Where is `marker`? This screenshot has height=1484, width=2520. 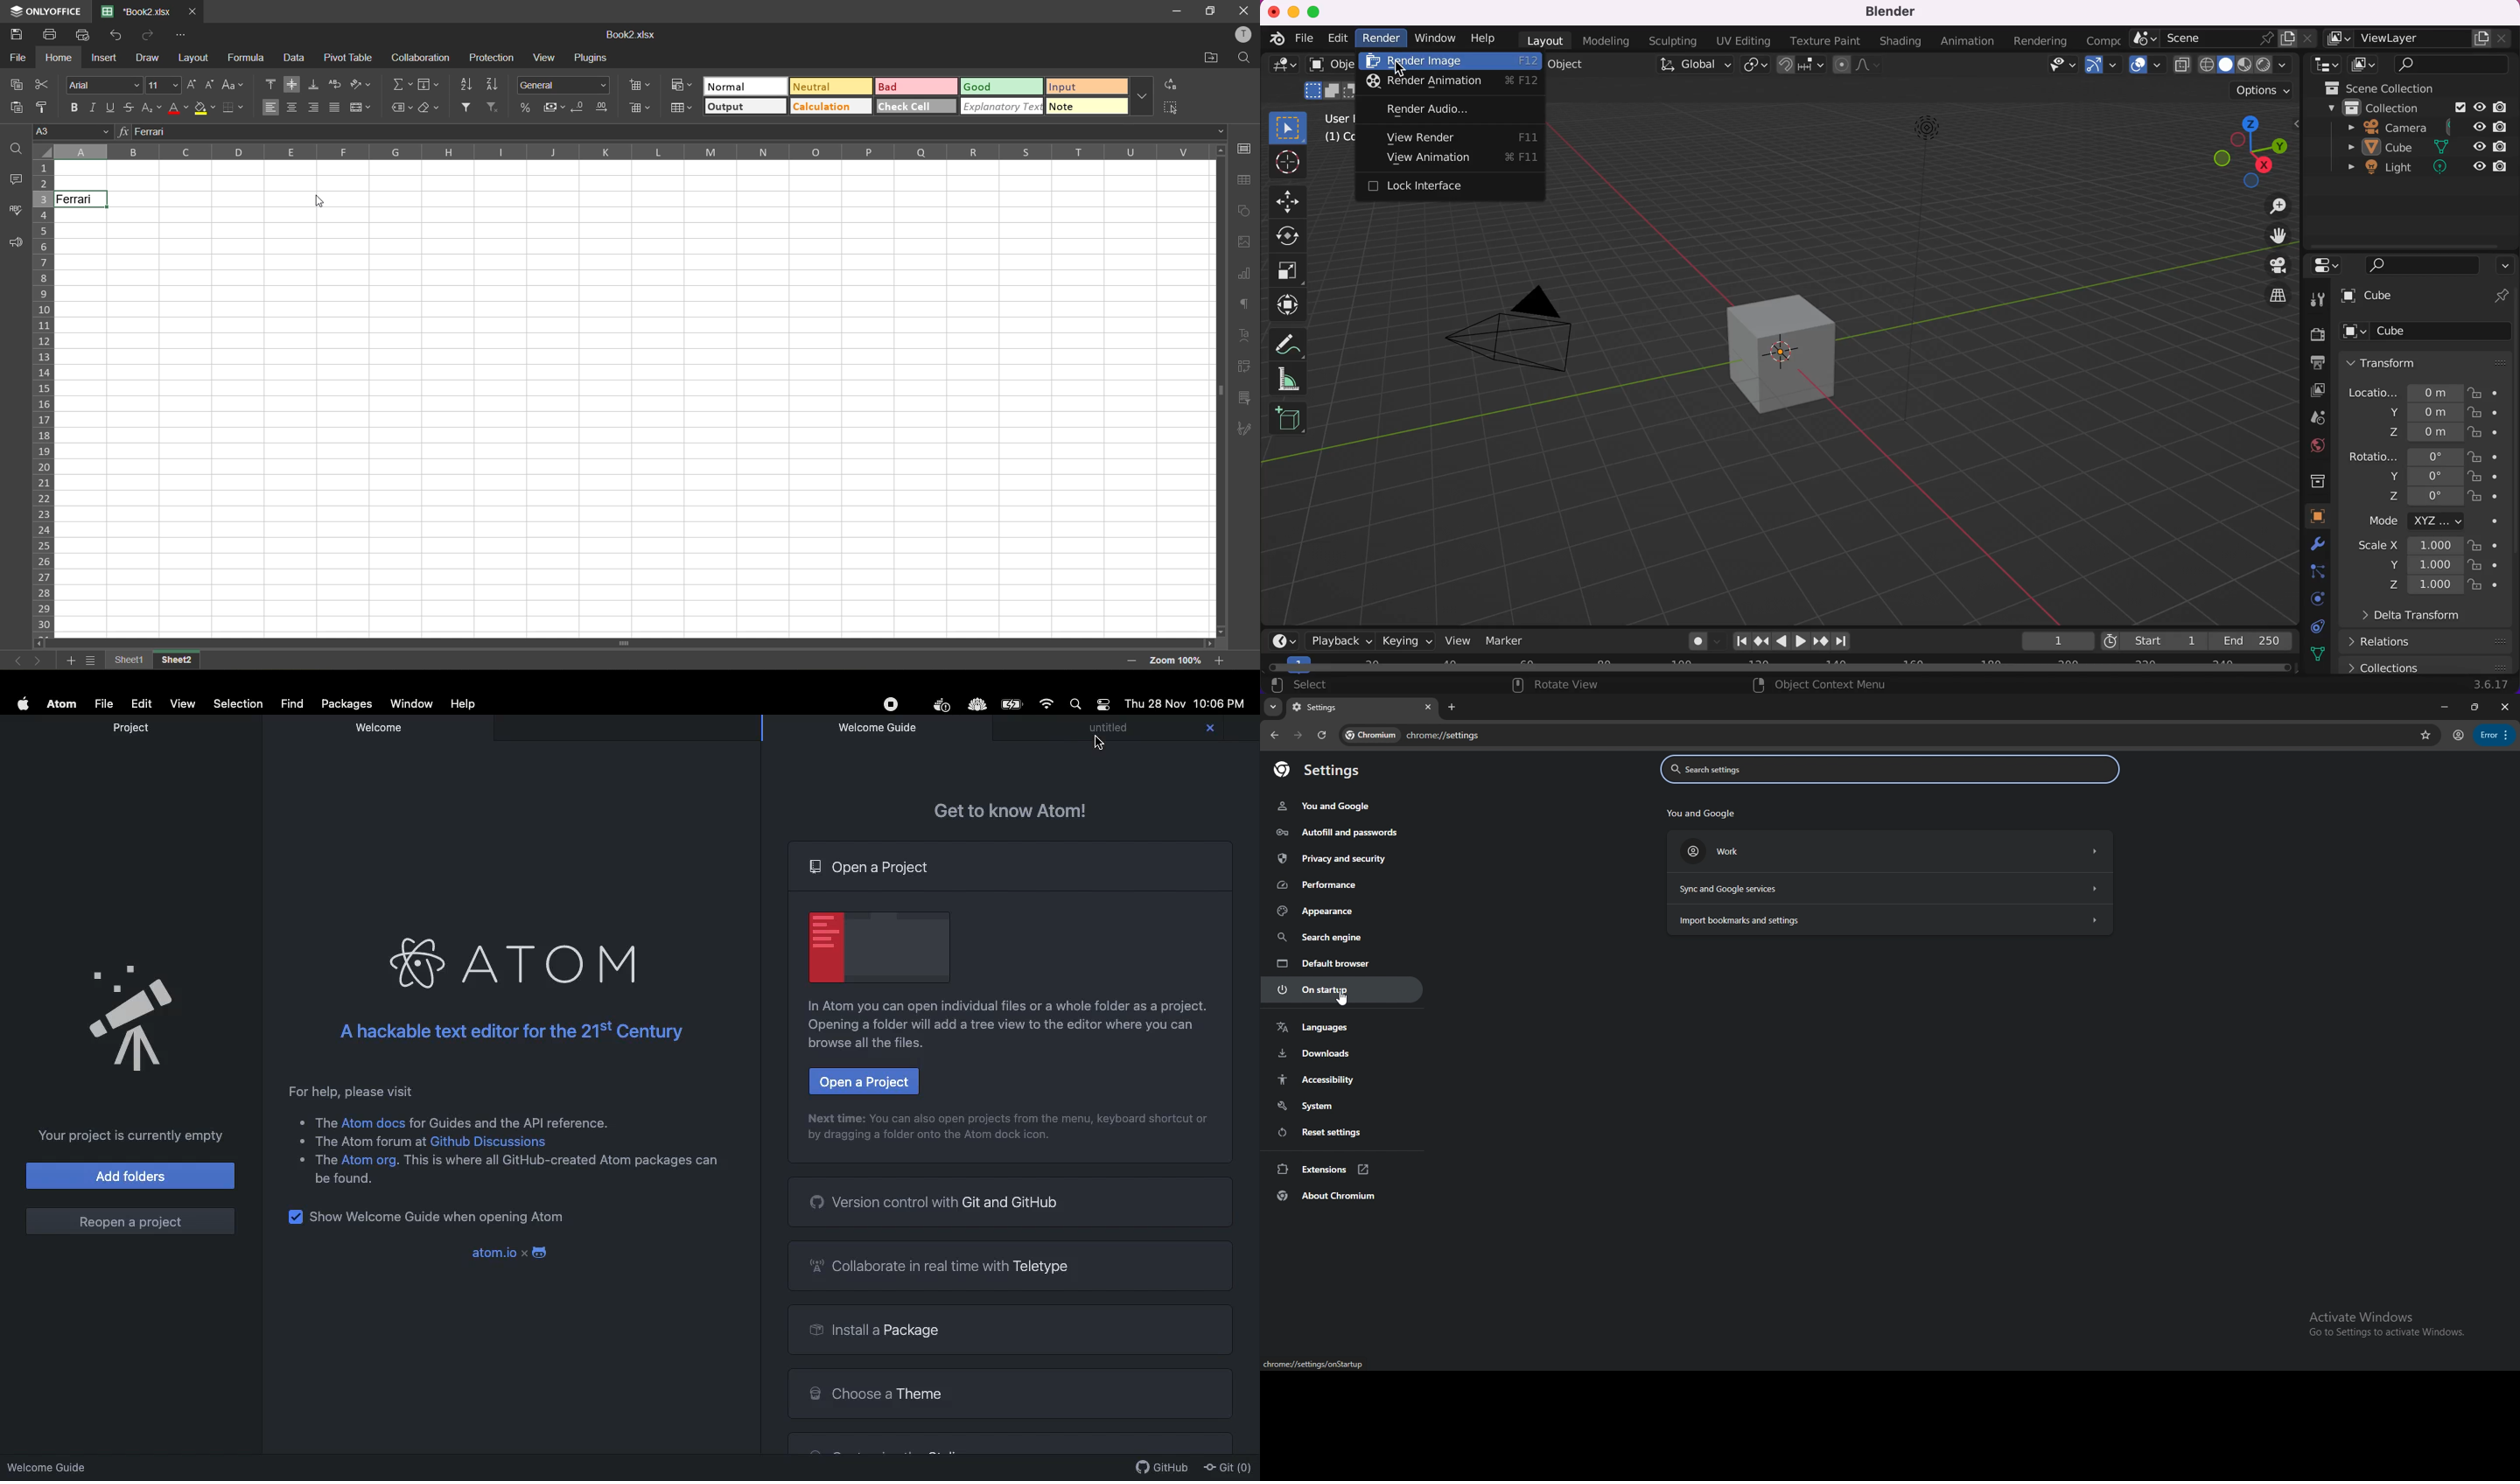
marker is located at coordinates (1515, 641).